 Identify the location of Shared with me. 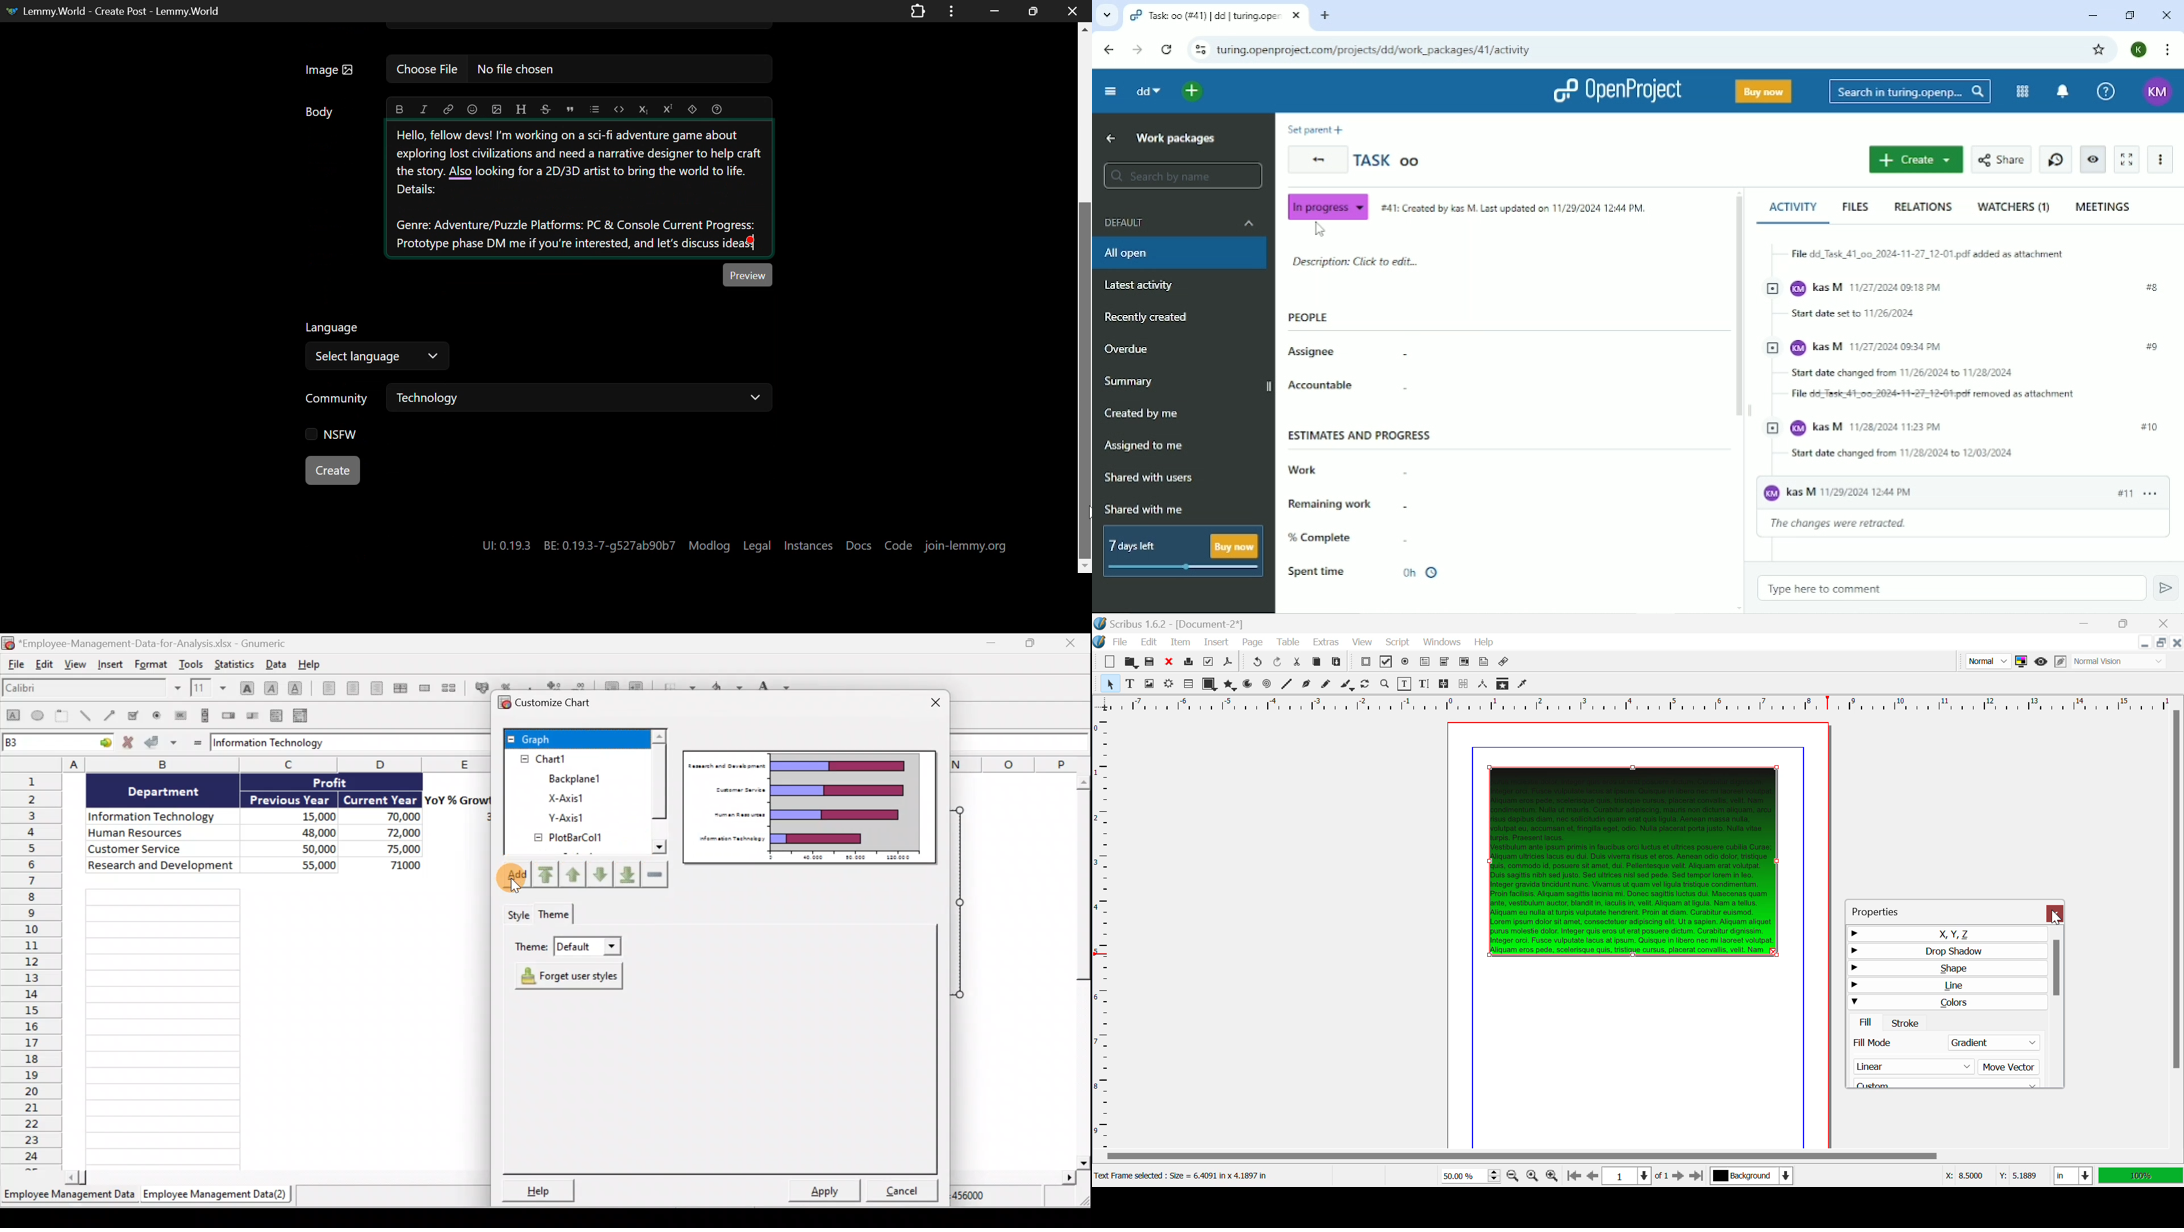
(1143, 508).